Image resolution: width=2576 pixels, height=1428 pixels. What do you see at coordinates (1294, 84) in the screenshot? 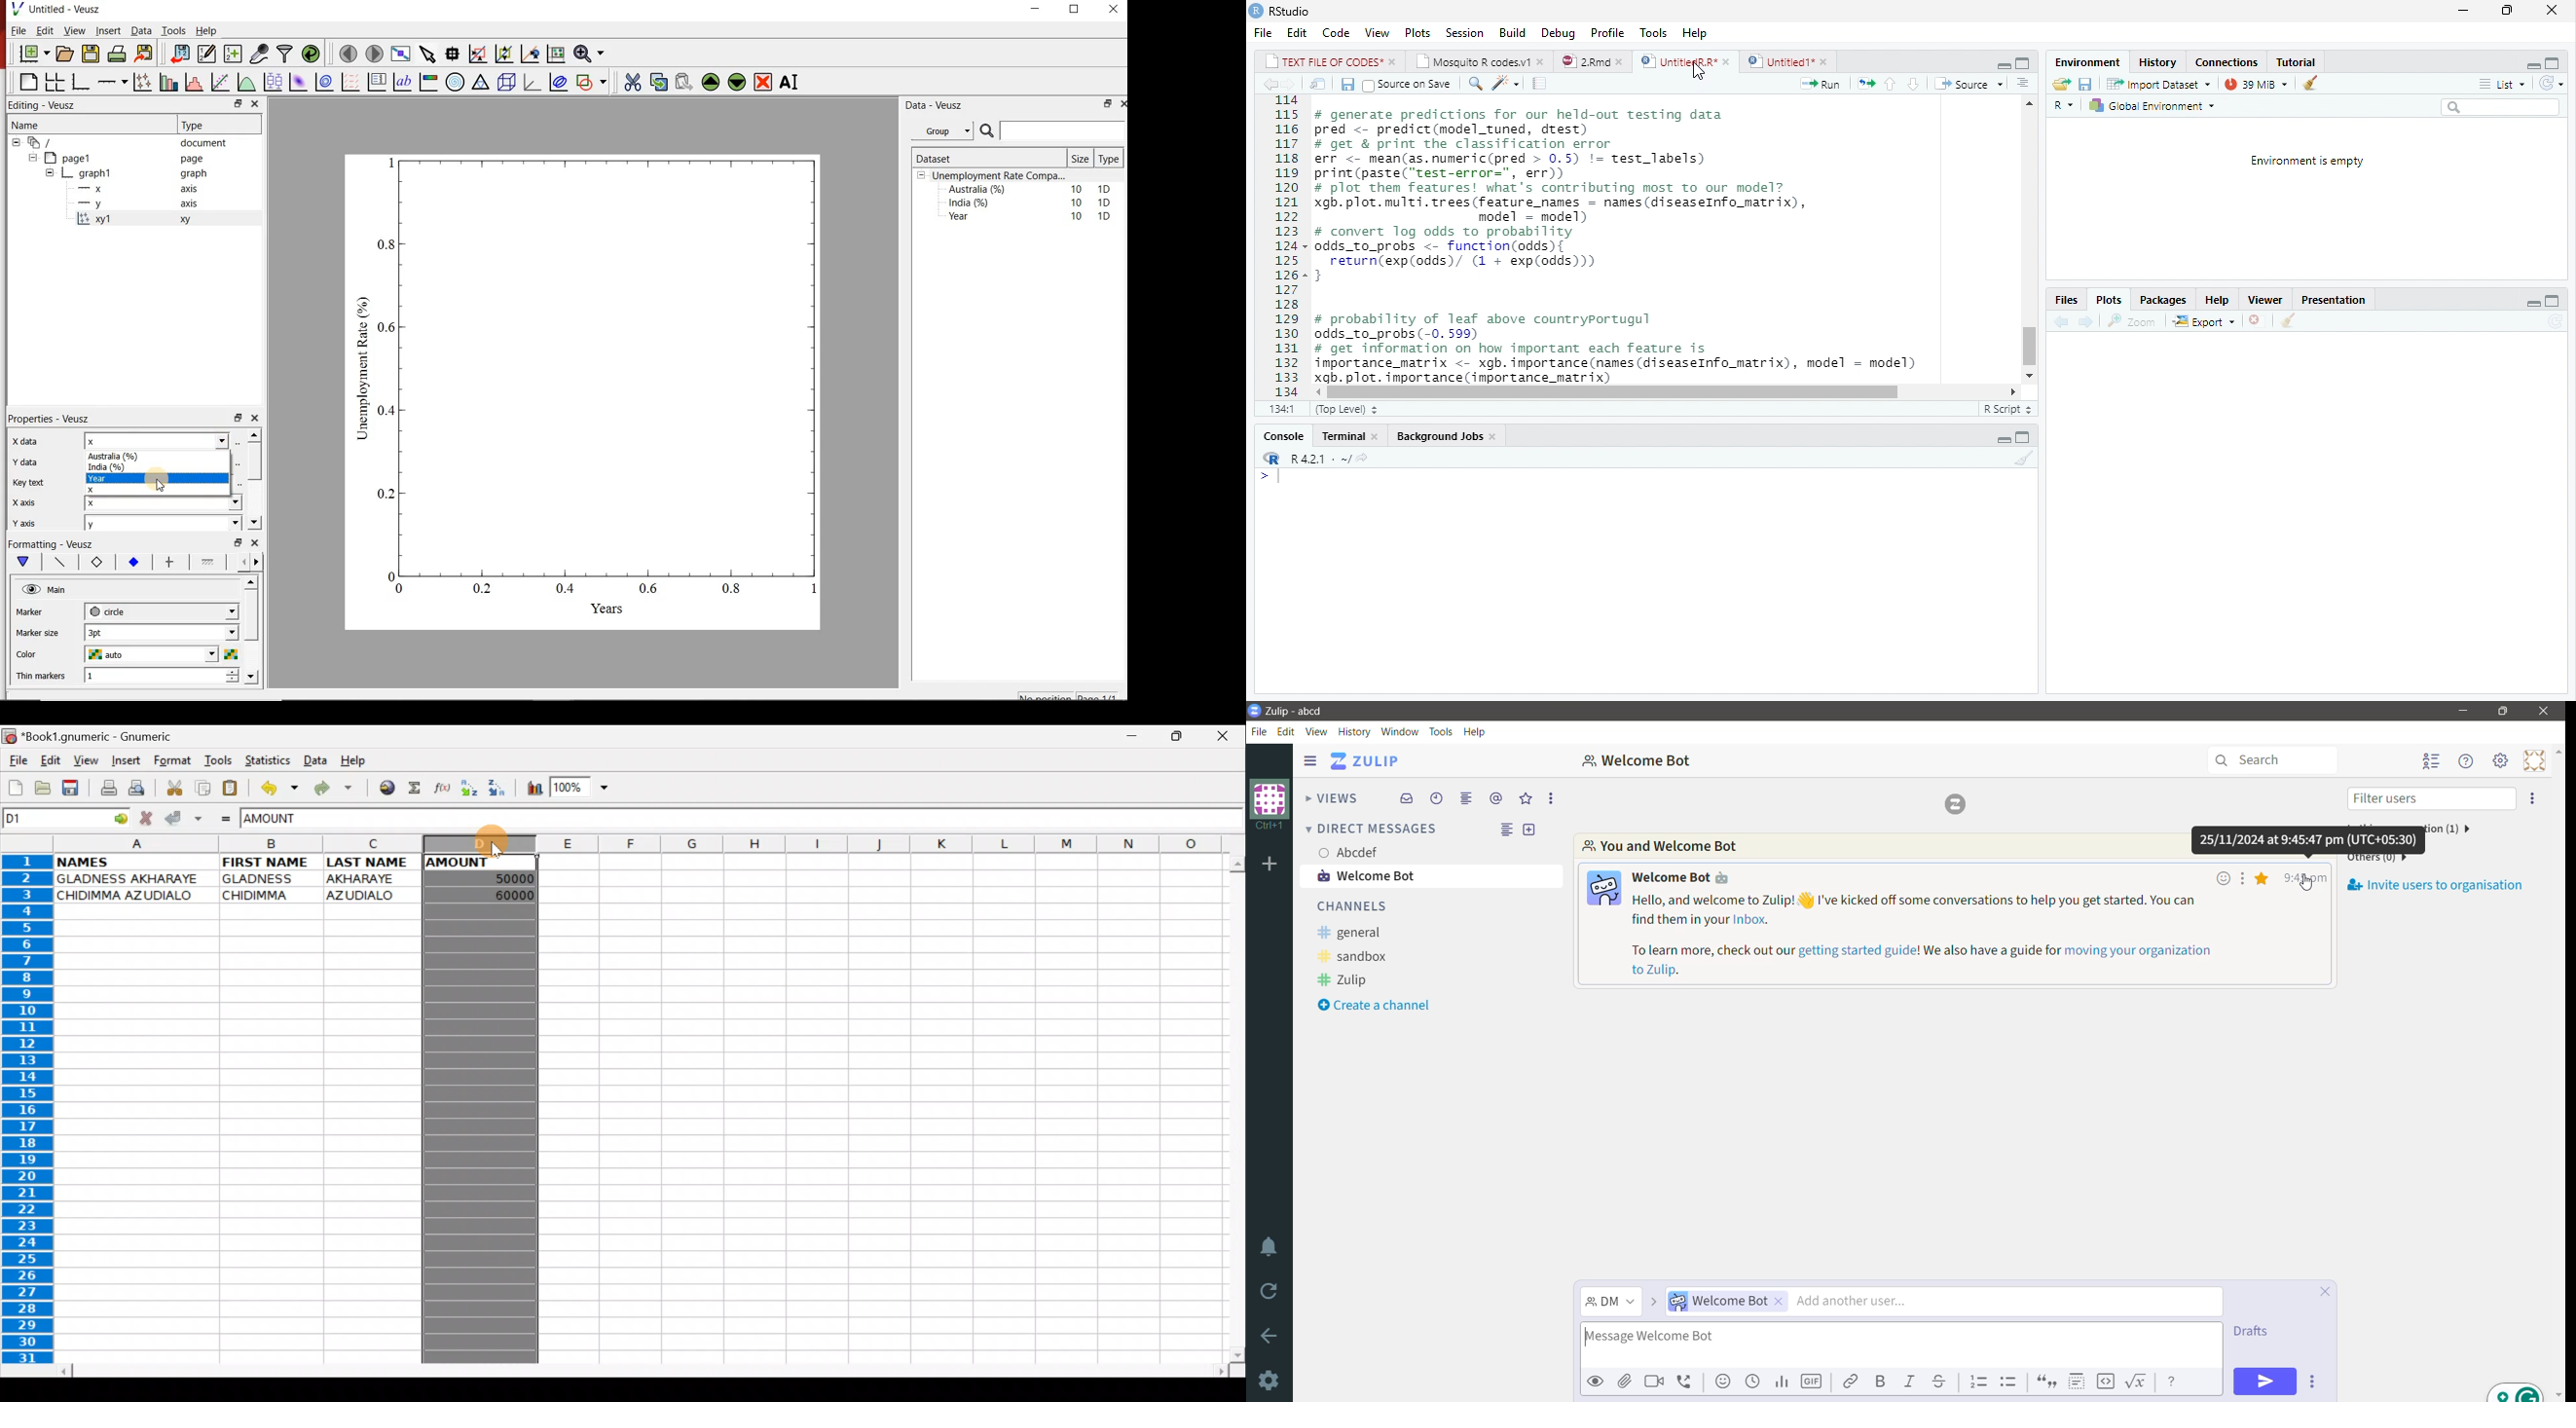
I see `Next` at bounding box center [1294, 84].